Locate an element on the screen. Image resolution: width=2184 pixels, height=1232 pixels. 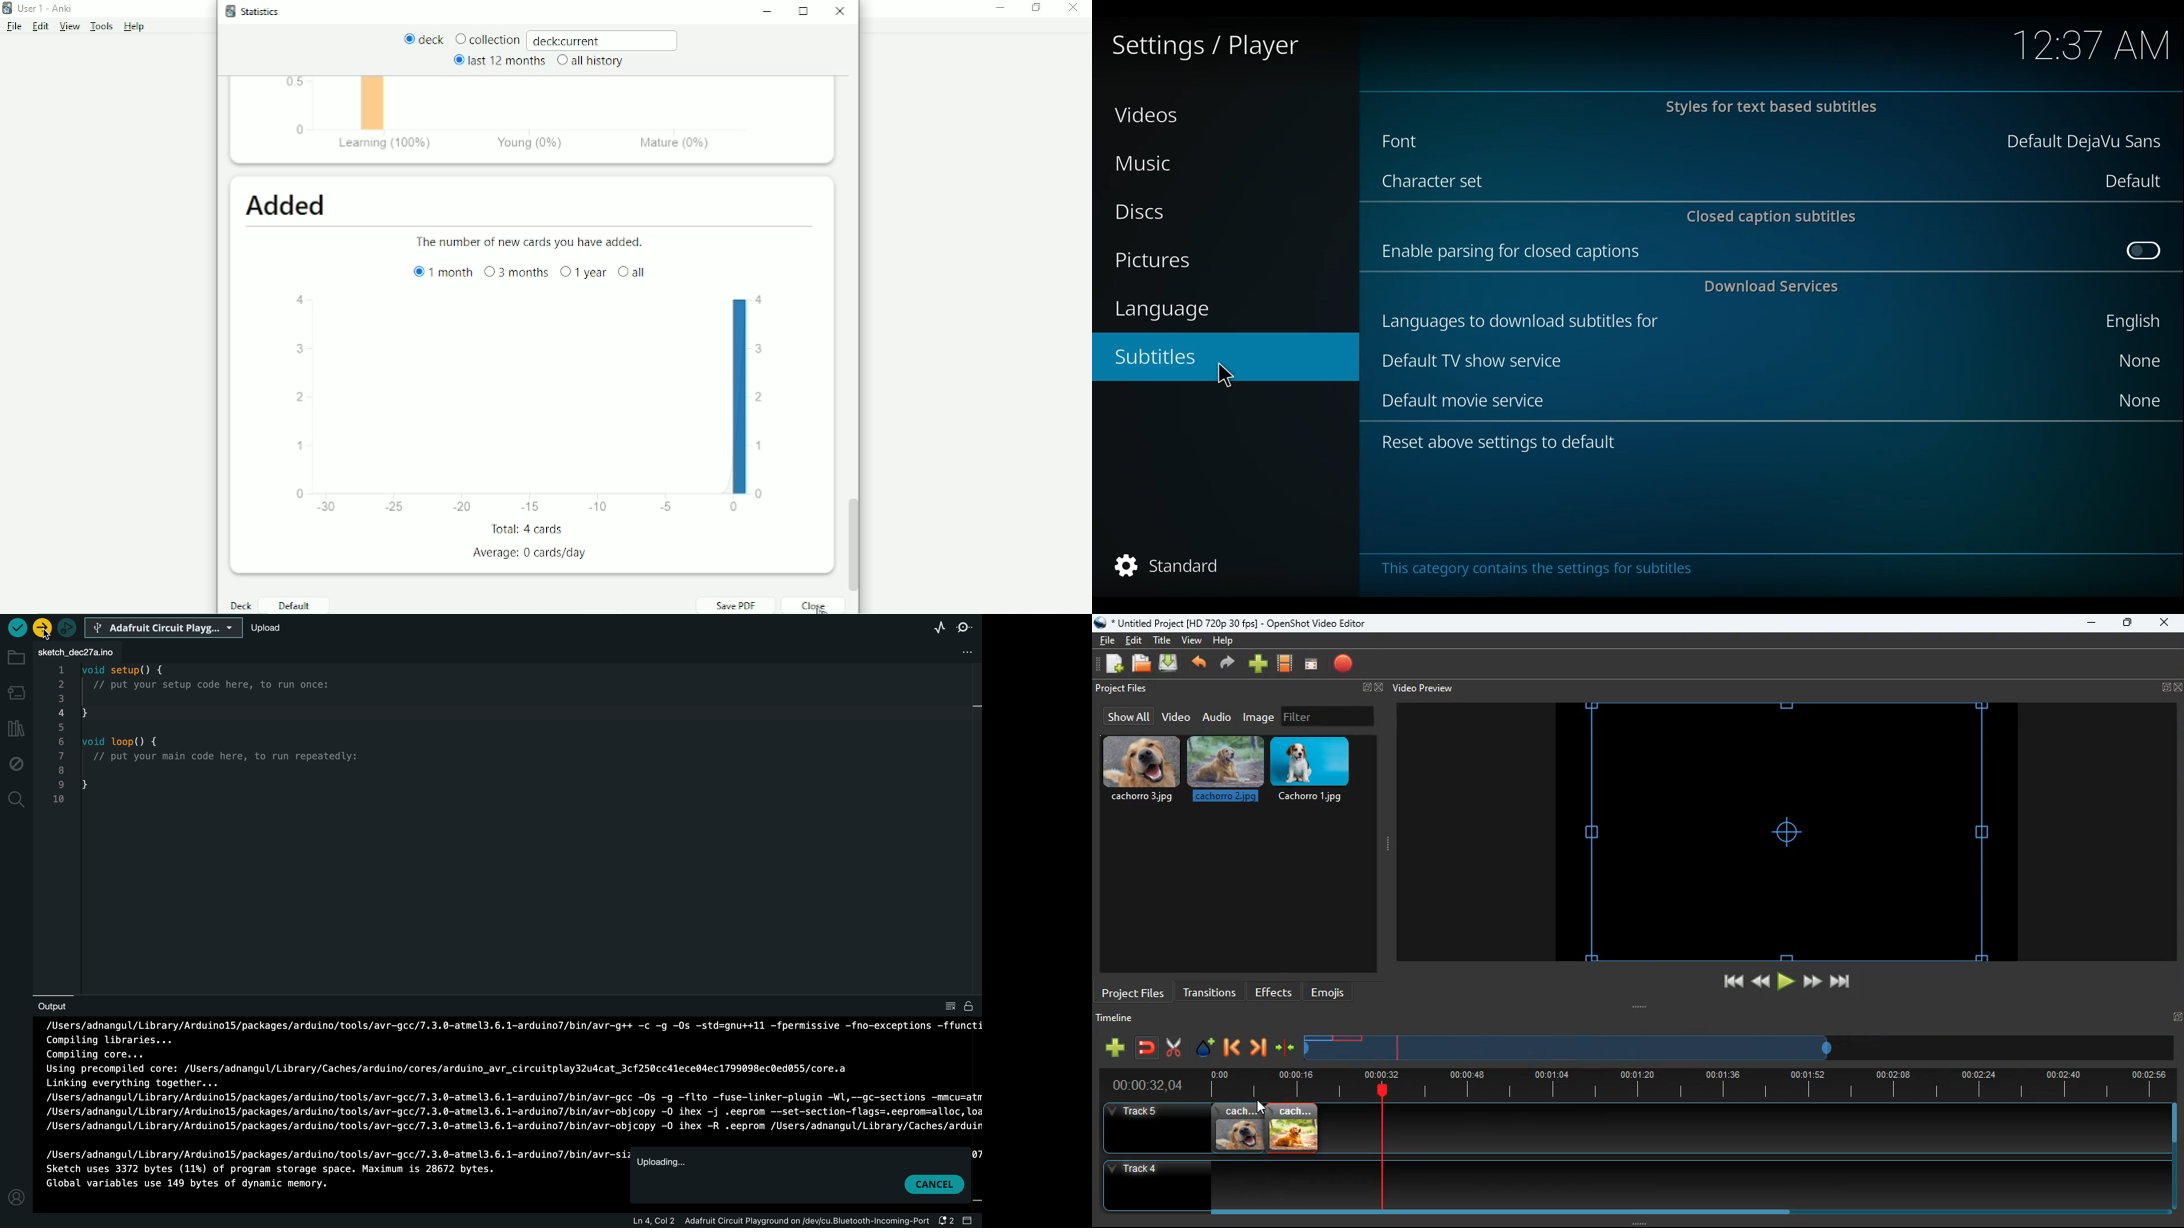
None is located at coordinates (2139, 362).